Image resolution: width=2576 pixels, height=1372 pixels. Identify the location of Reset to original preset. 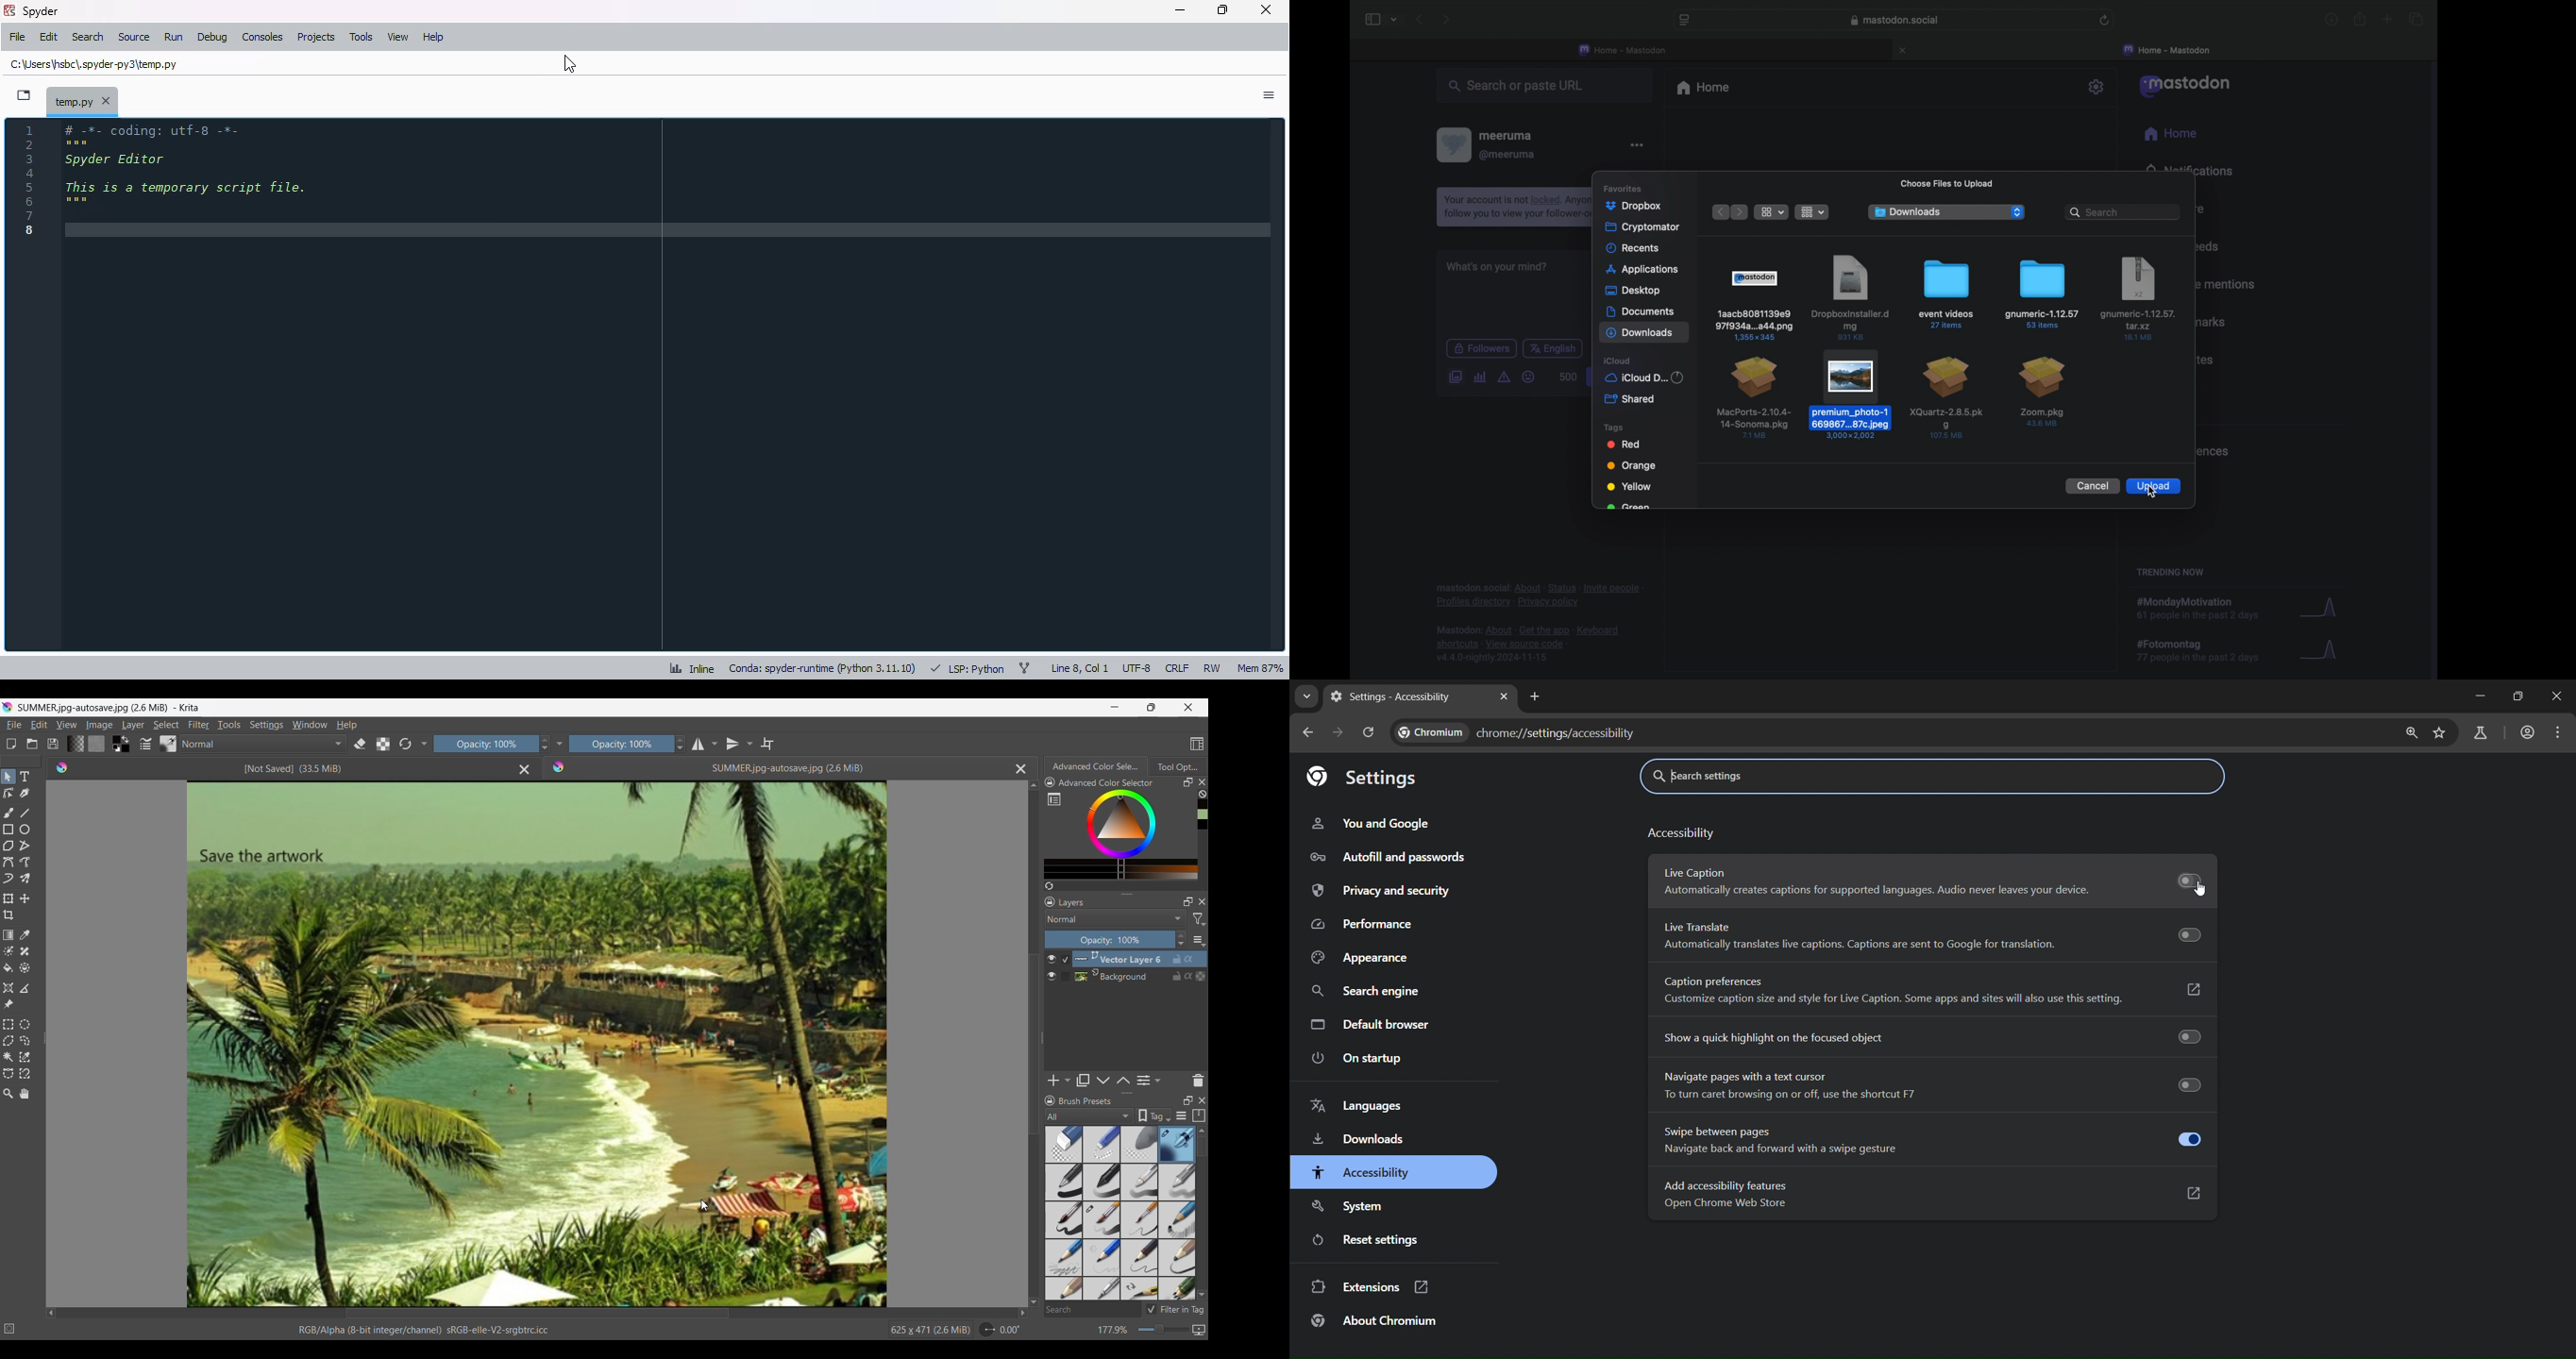
(405, 744).